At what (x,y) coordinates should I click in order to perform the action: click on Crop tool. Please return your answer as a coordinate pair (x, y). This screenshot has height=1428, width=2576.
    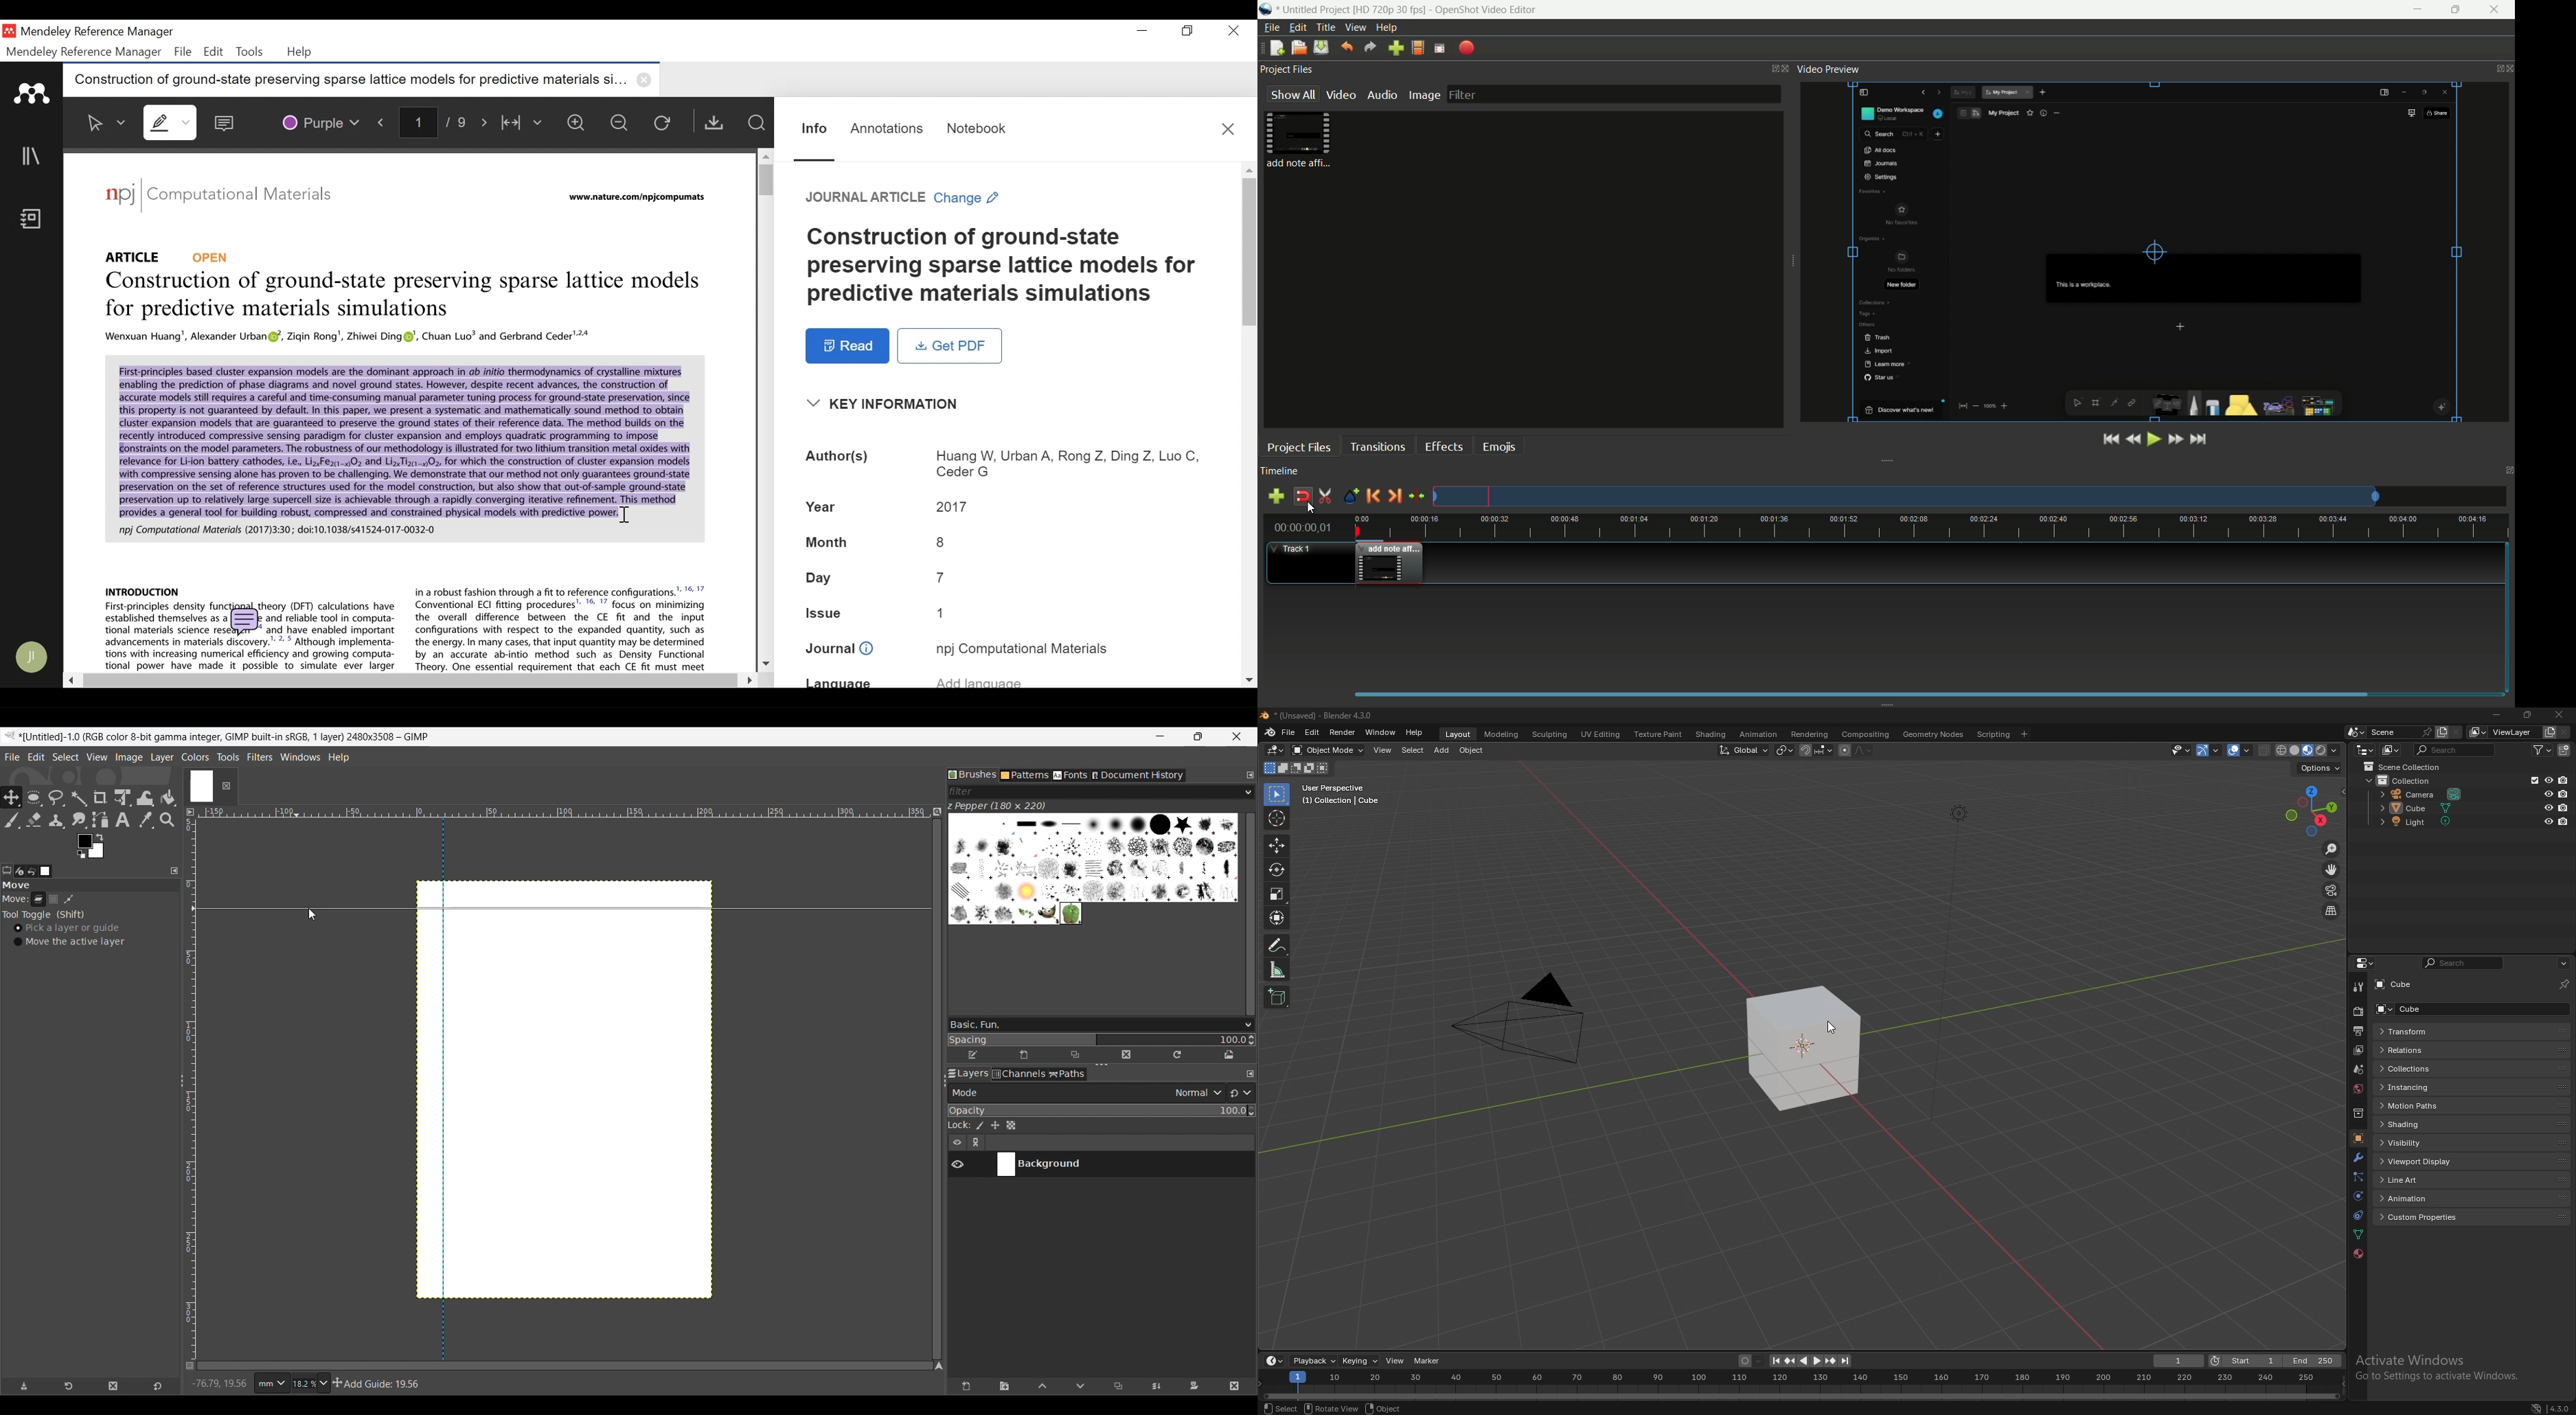
    Looking at the image, I should click on (100, 797).